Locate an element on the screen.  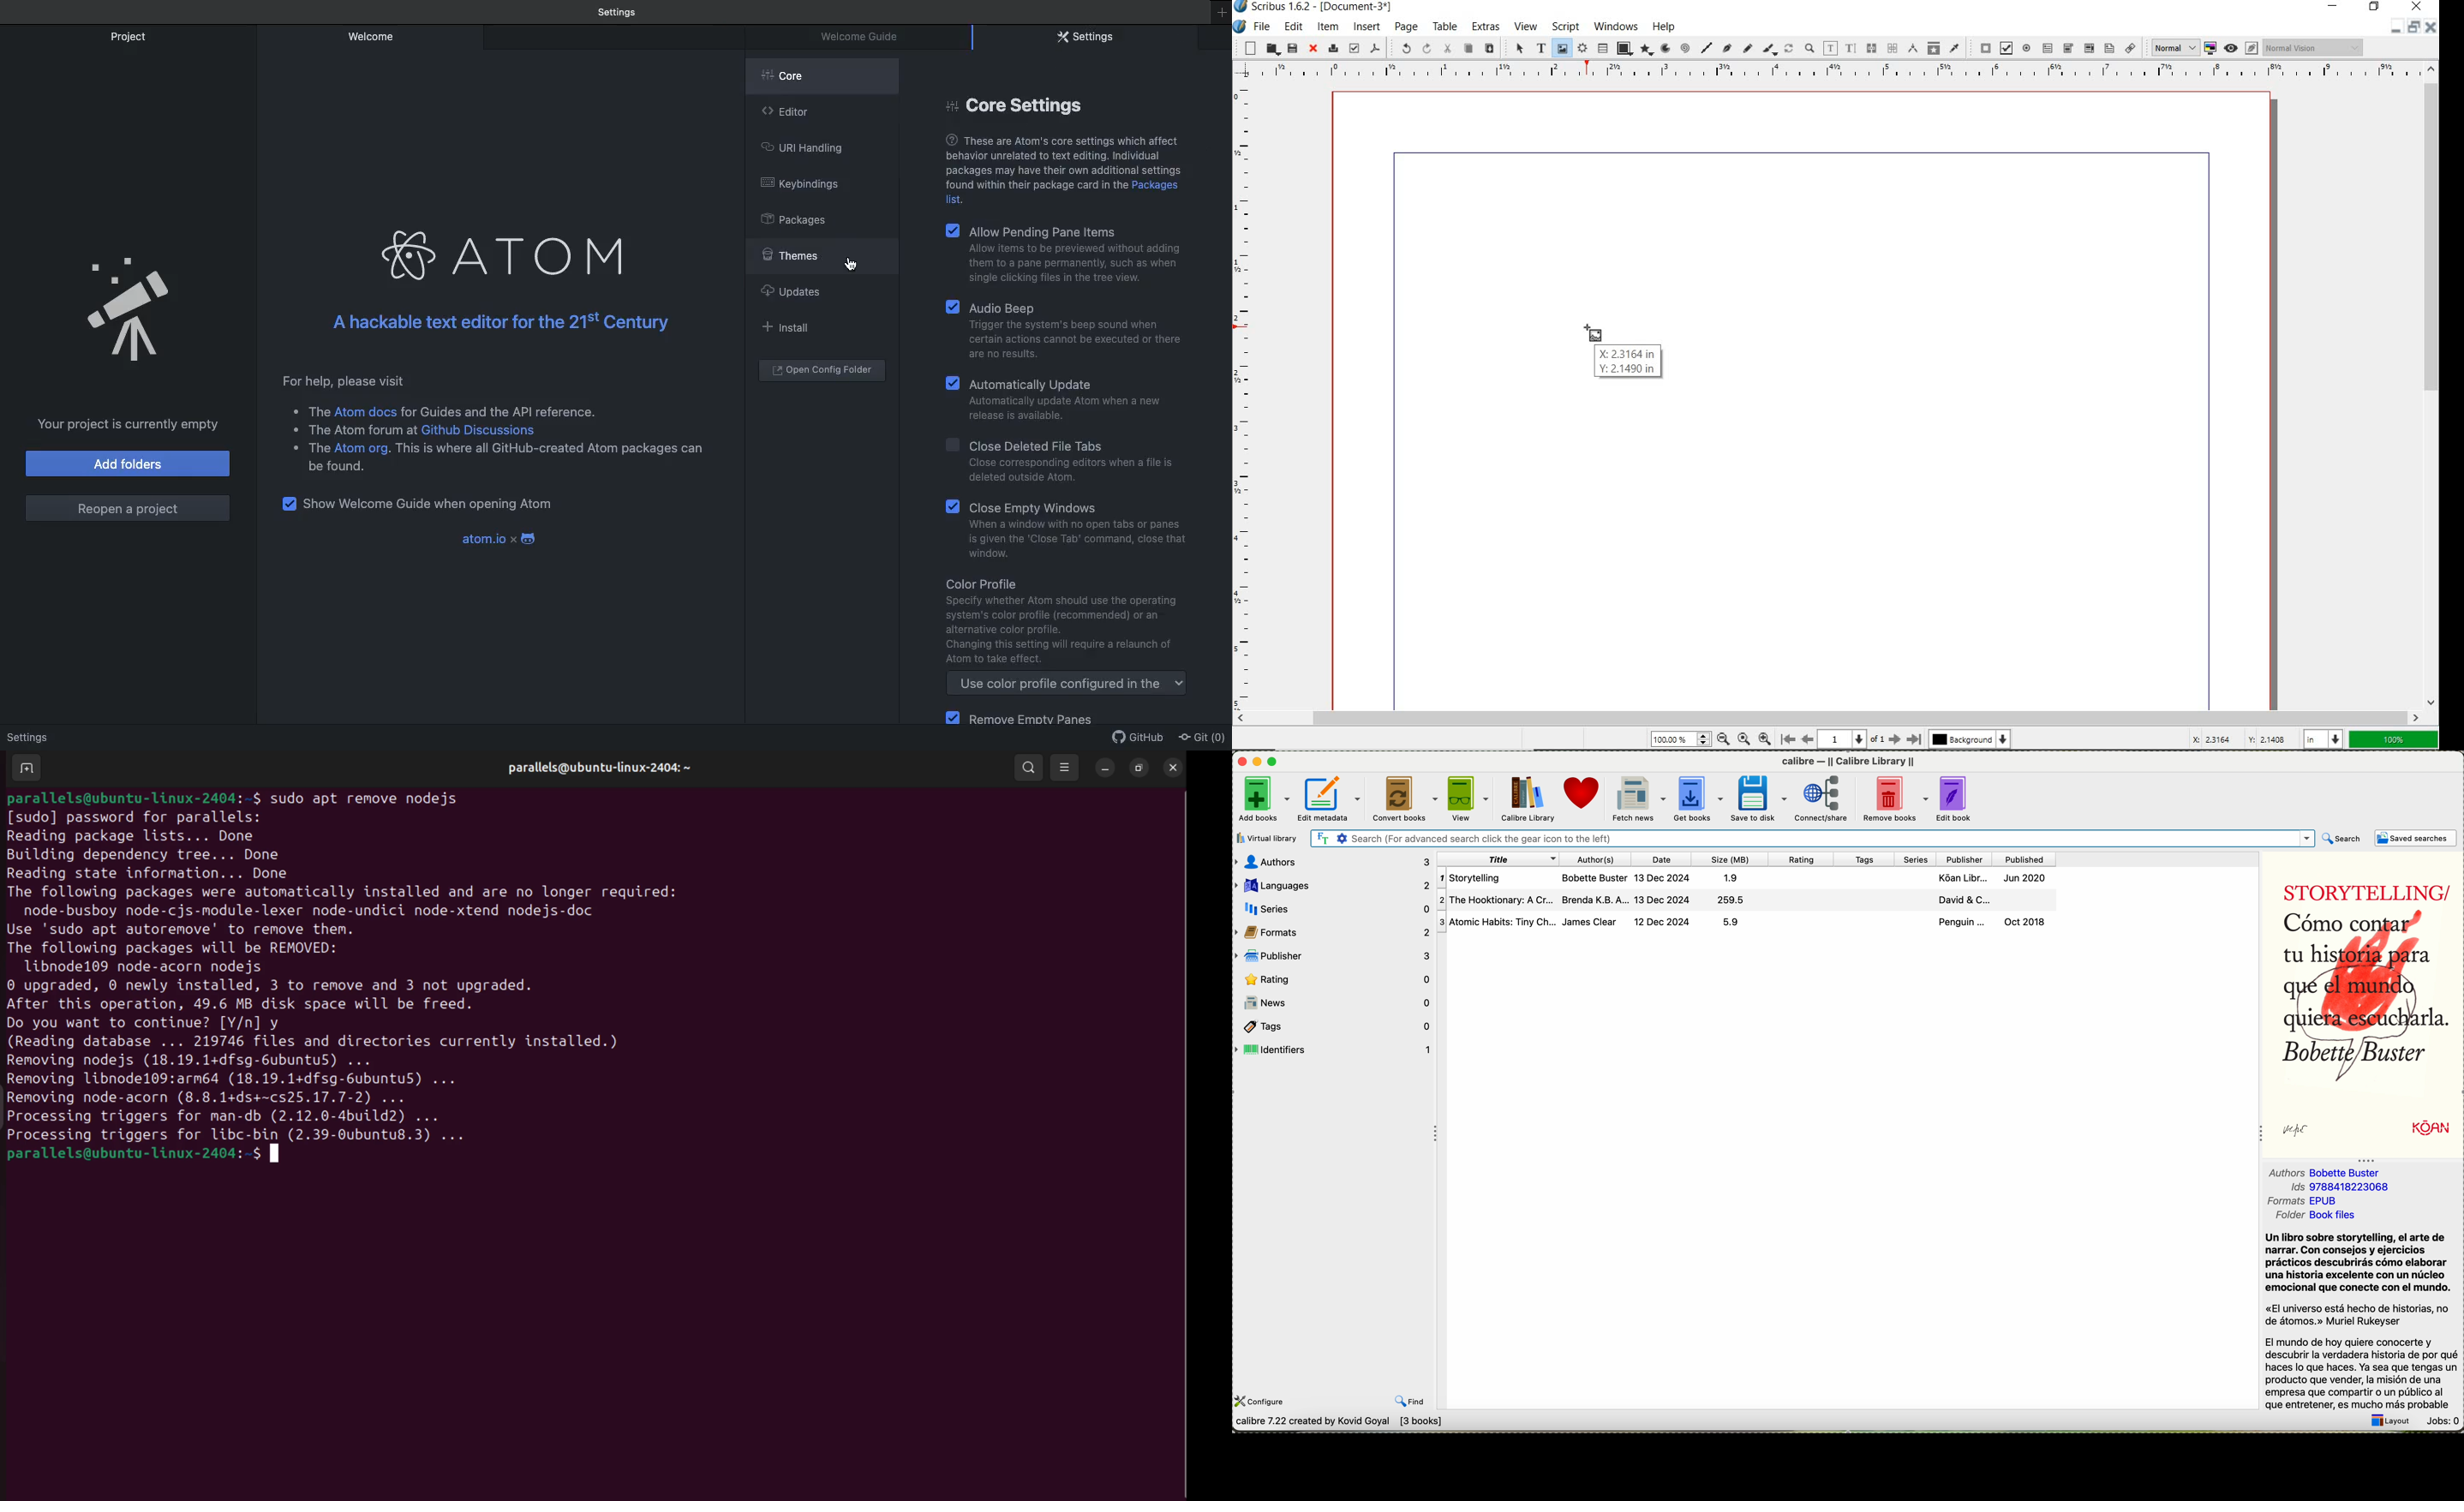
Bobettle Buster is located at coordinates (2350, 1174).